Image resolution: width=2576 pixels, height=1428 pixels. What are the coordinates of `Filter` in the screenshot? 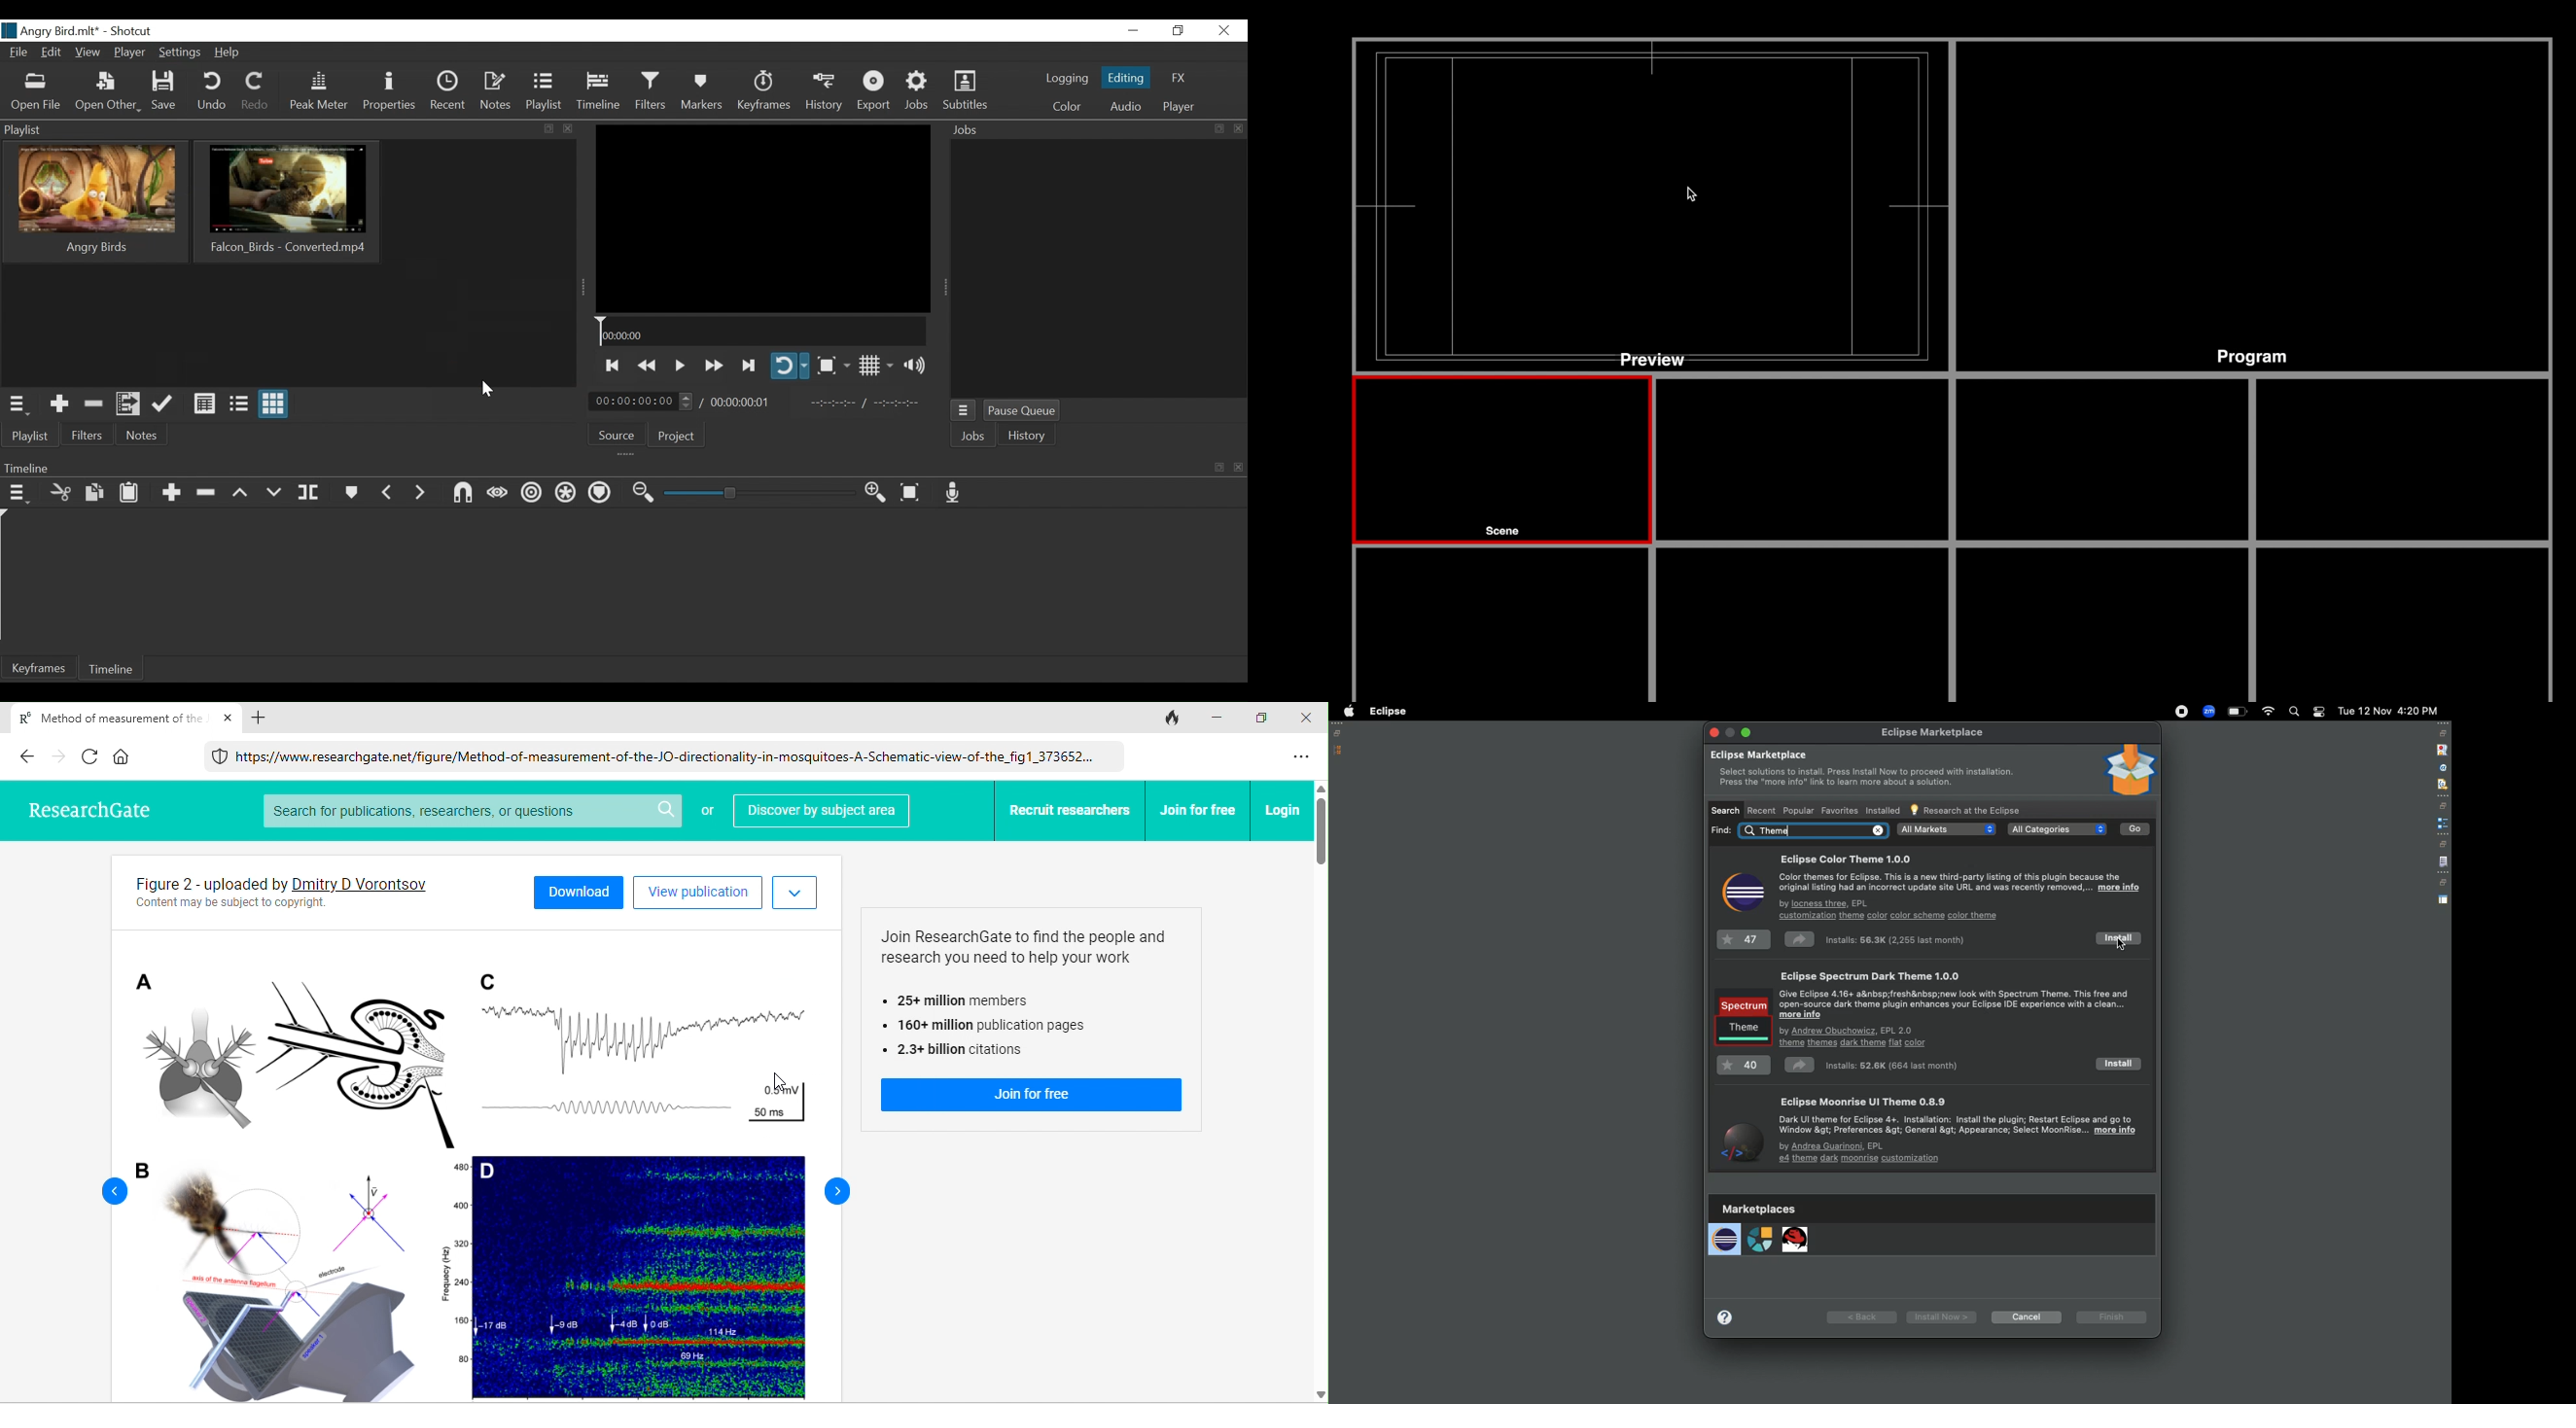 It's located at (651, 93).